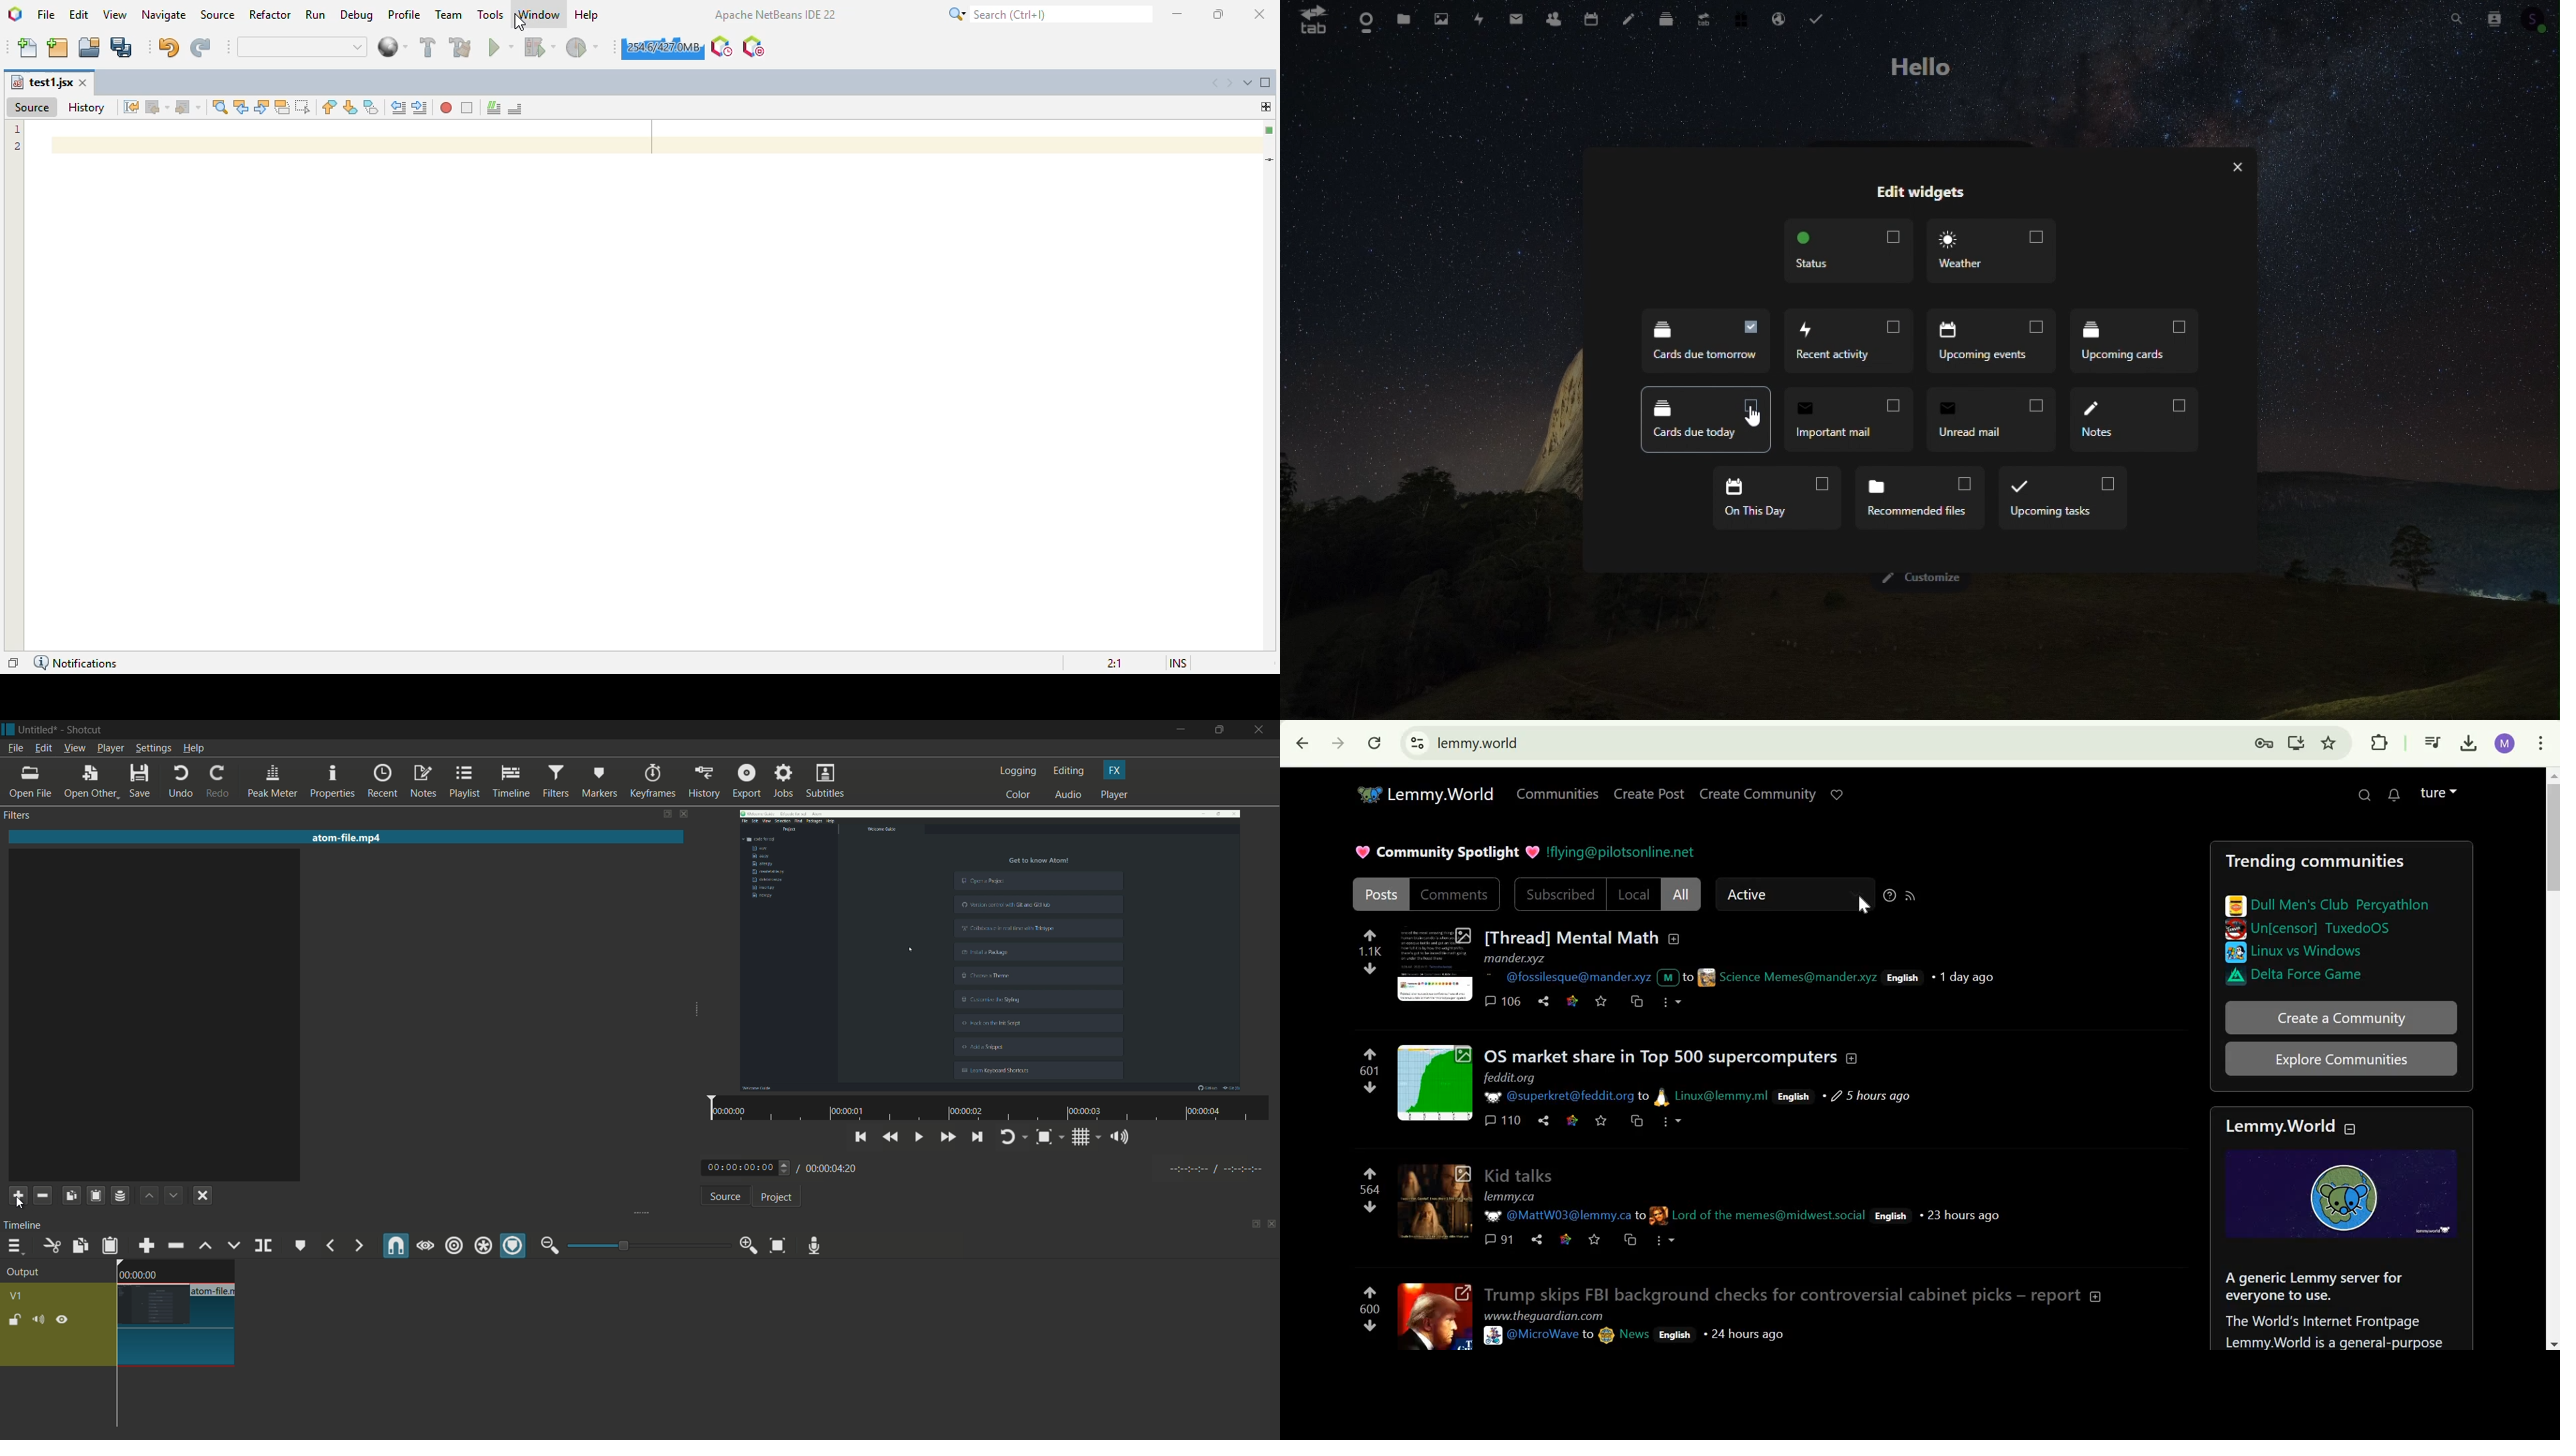  Describe the element at coordinates (2344, 1059) in the screenshot. I see `Explore communities` at that location.